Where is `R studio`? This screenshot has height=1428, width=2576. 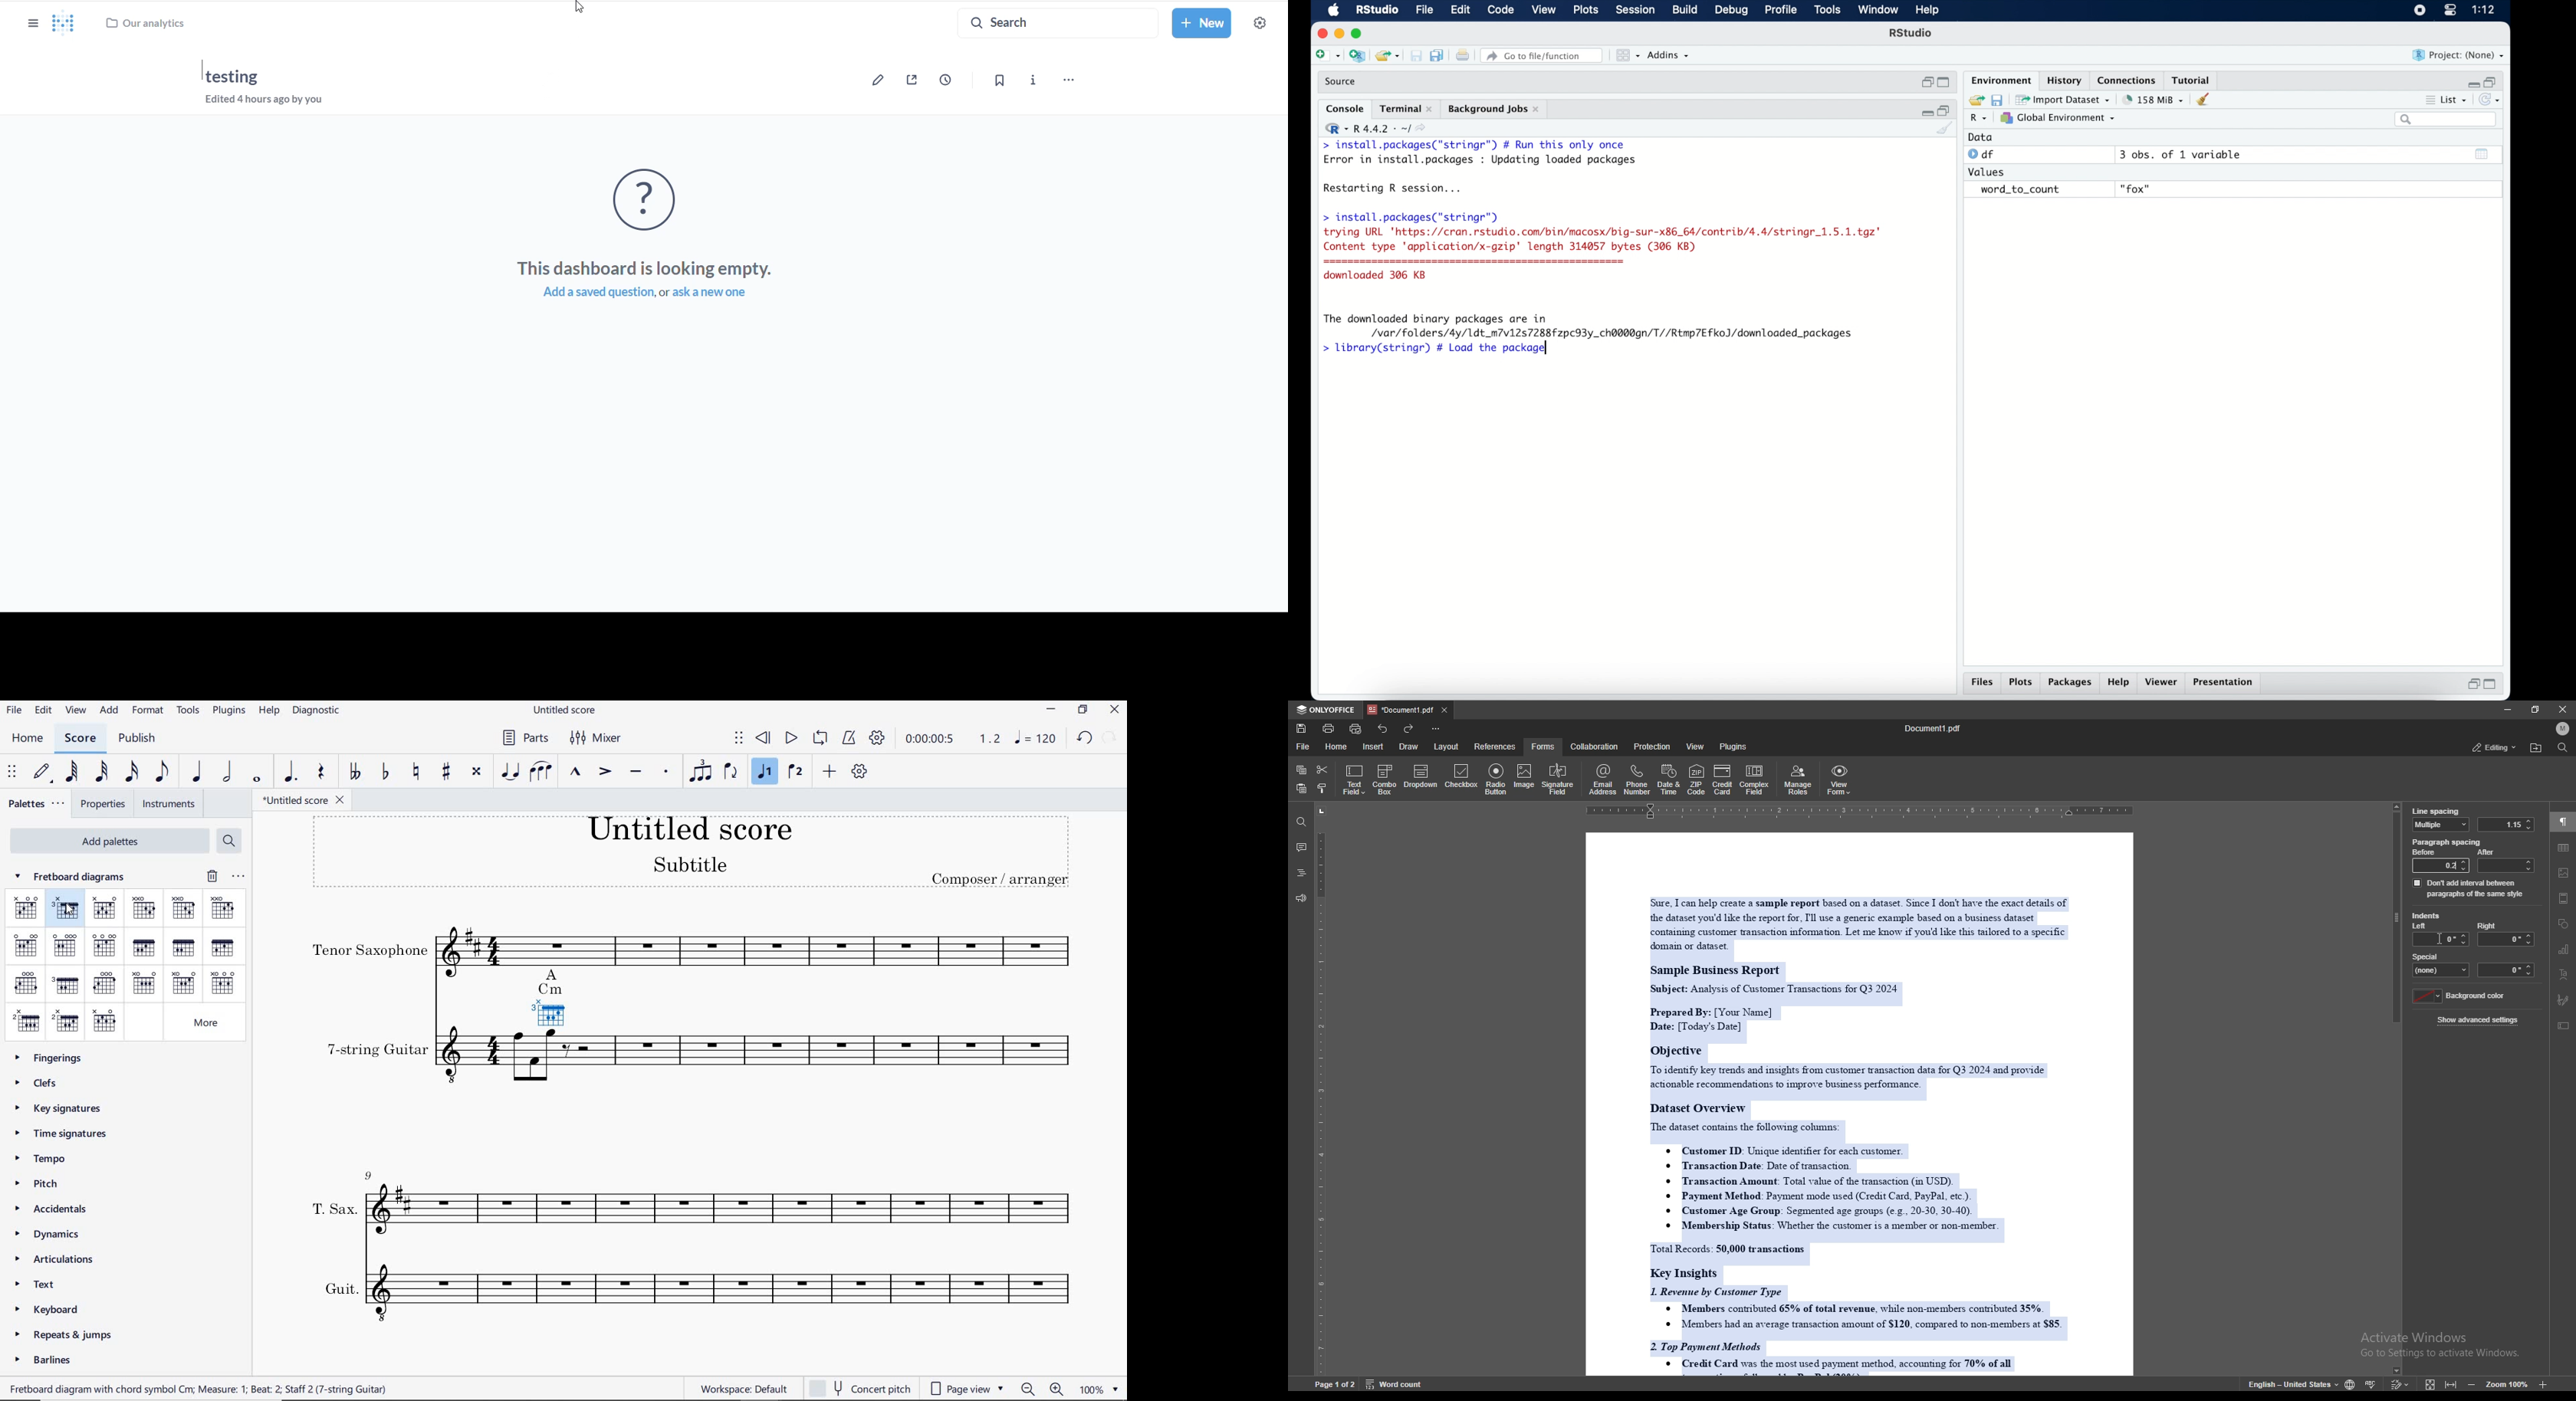 R studio is located at coordinates (1911, 33).